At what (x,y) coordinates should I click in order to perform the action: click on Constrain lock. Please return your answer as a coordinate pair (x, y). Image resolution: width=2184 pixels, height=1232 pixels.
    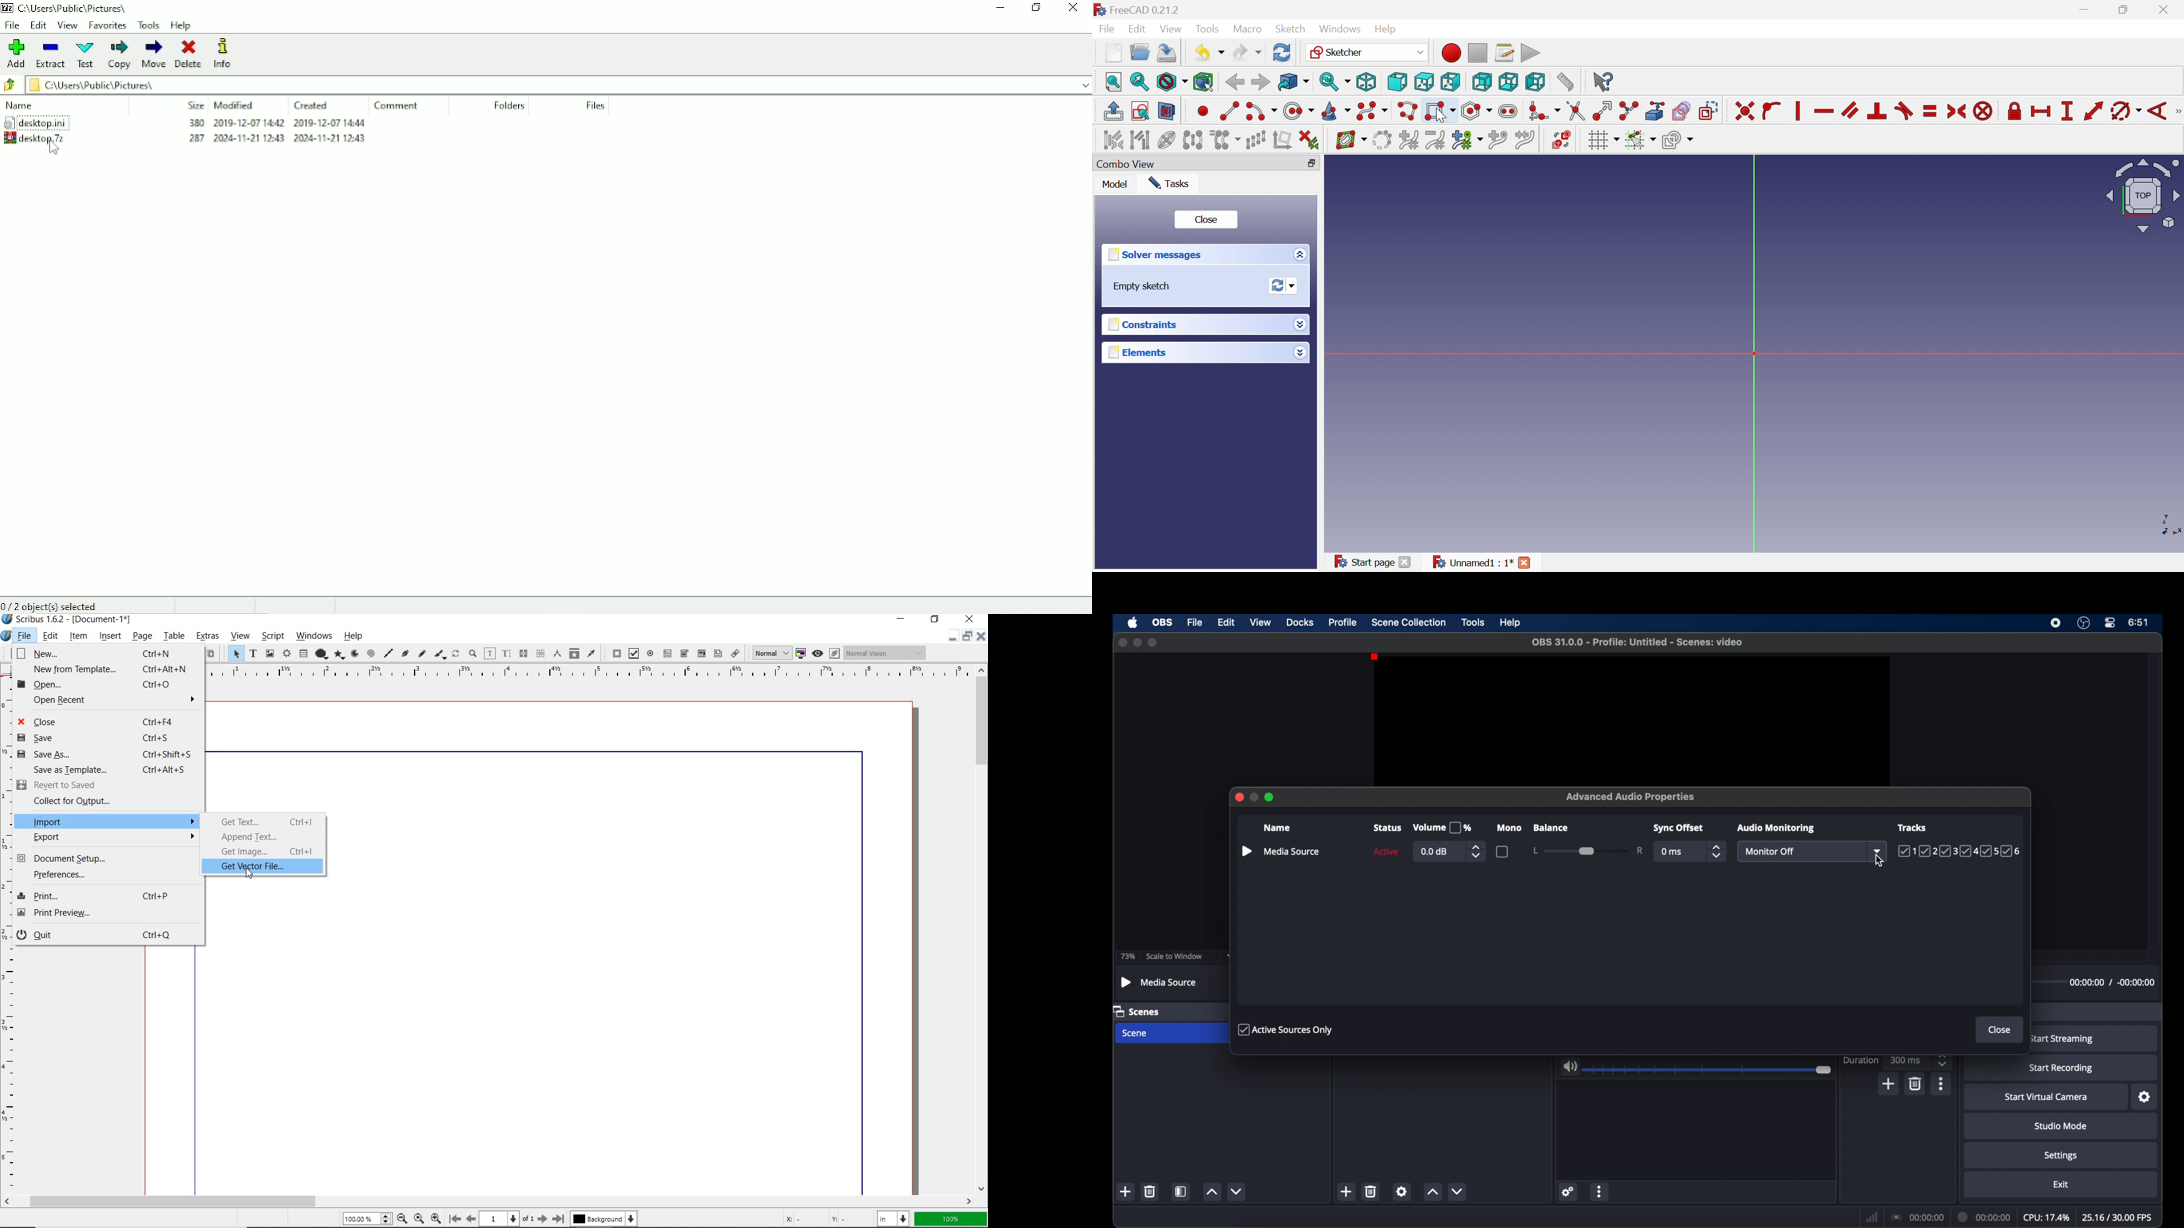
    Looking at the image, I should click on (2015, 110).